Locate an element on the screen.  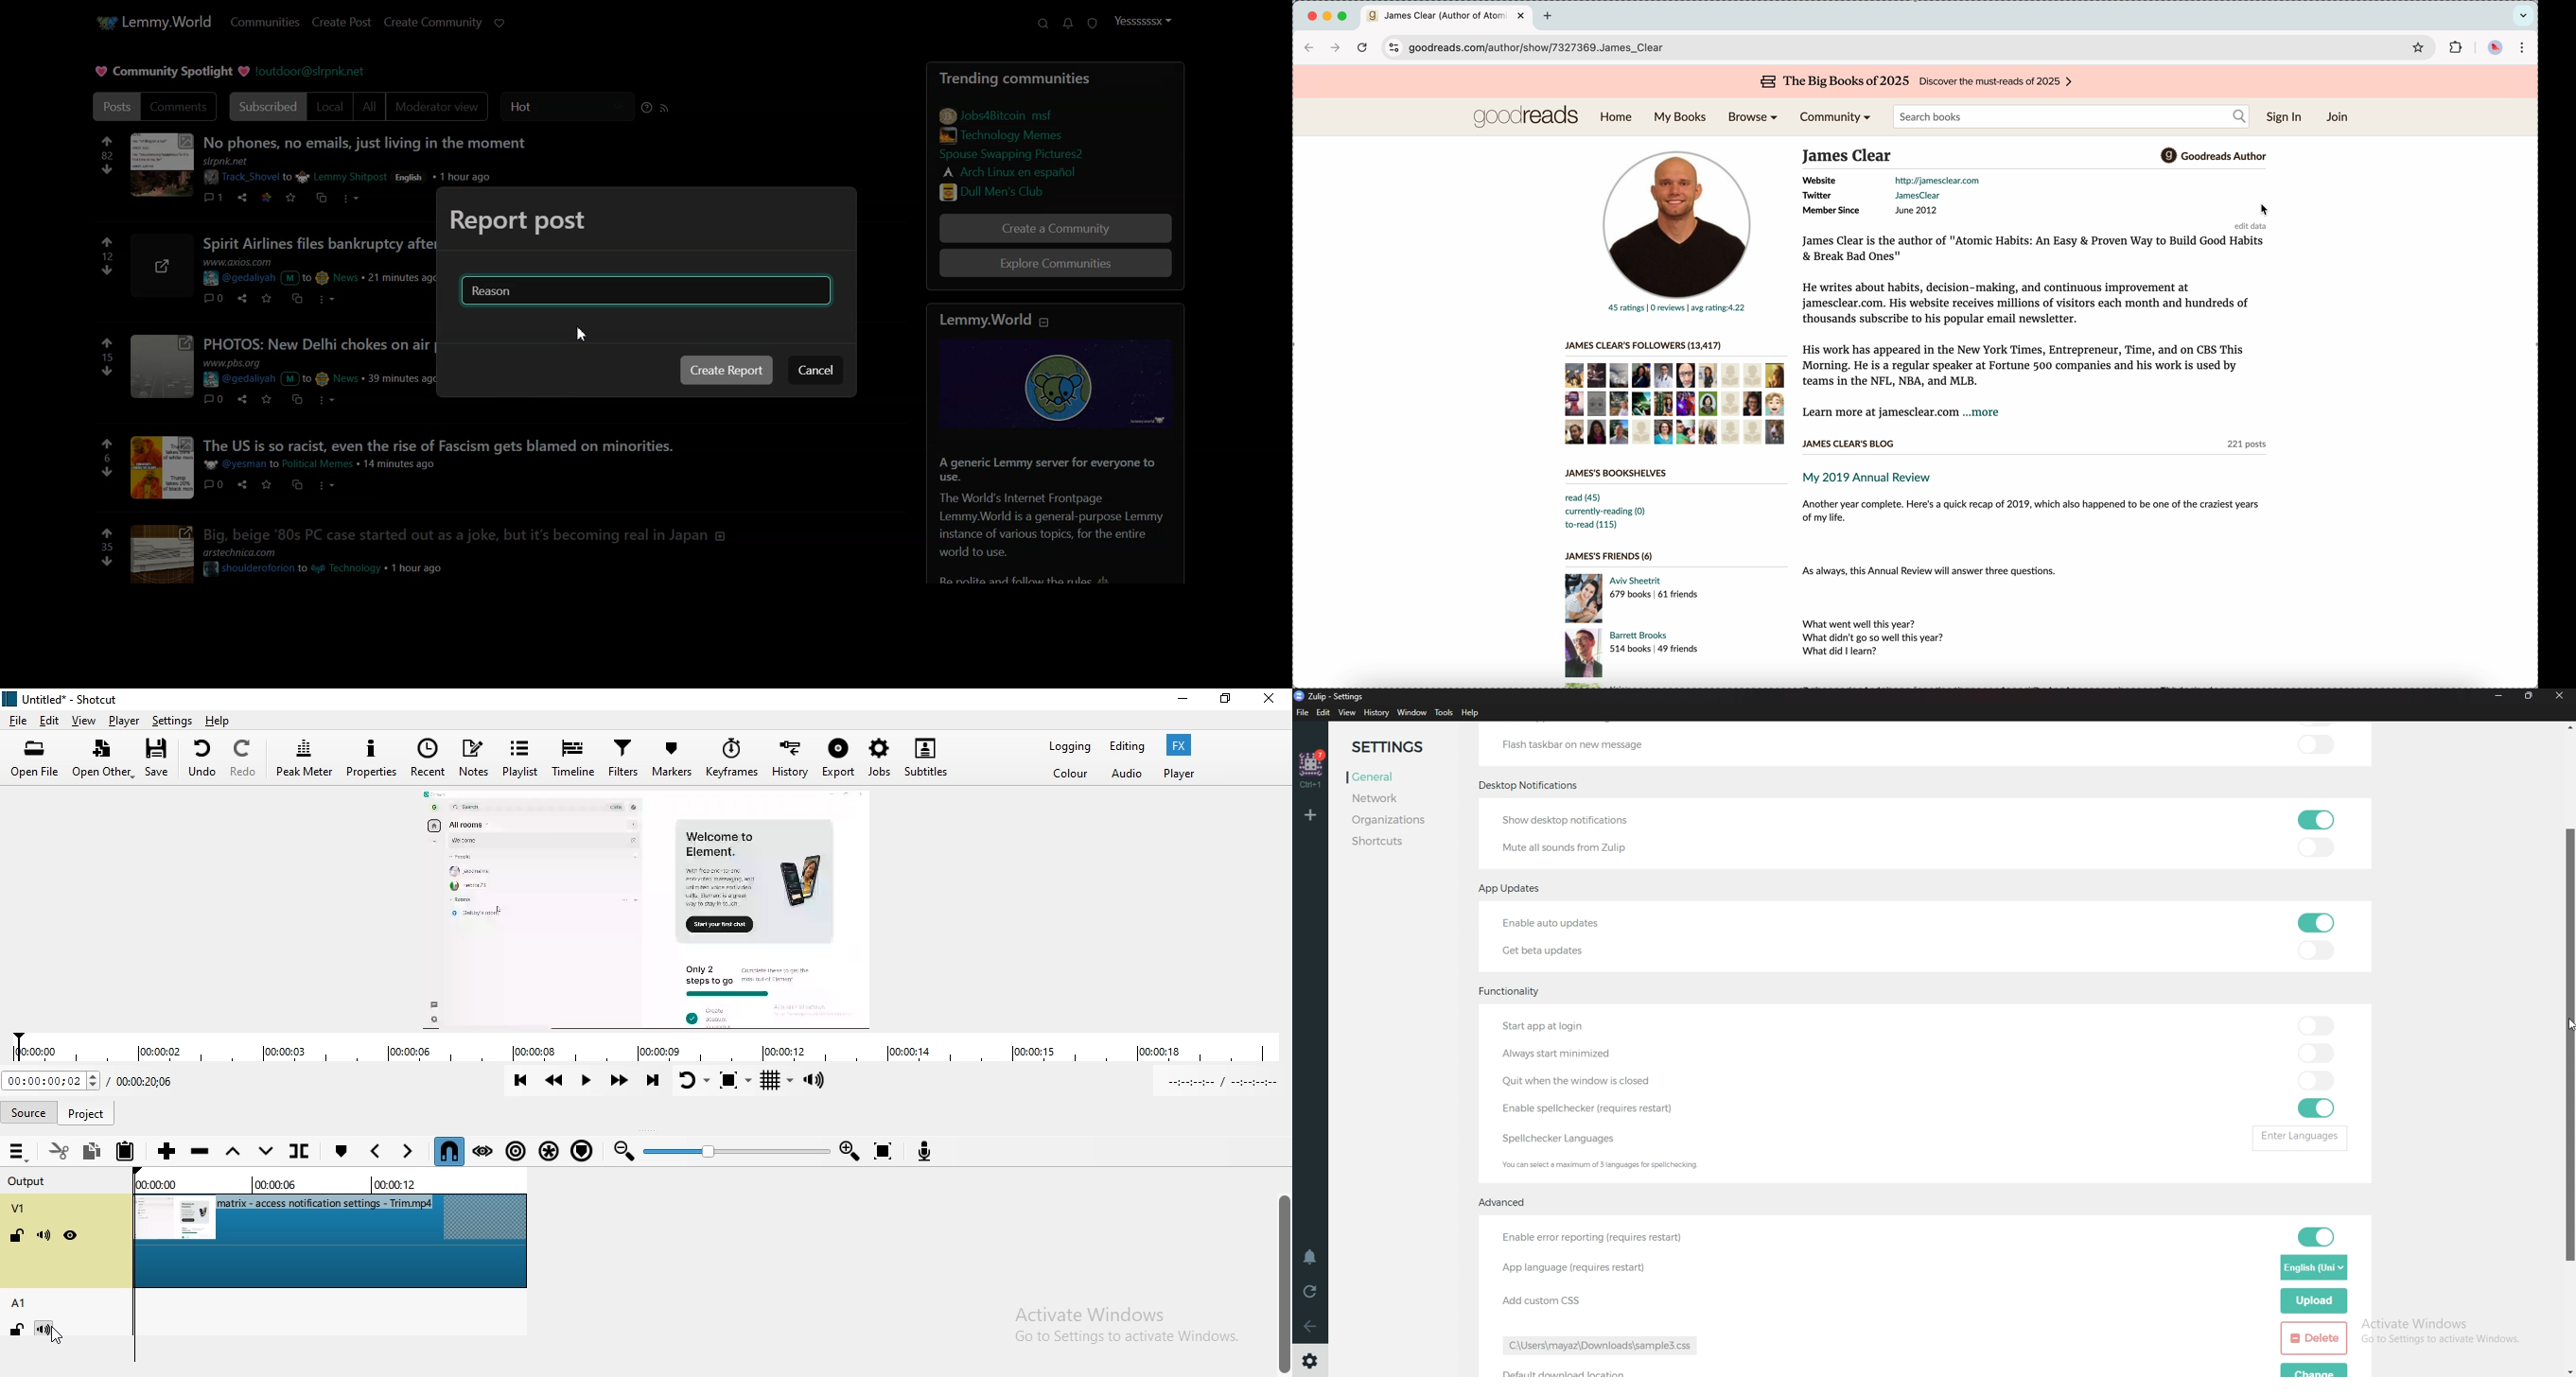
lock is located at coordinates (16, 1330).